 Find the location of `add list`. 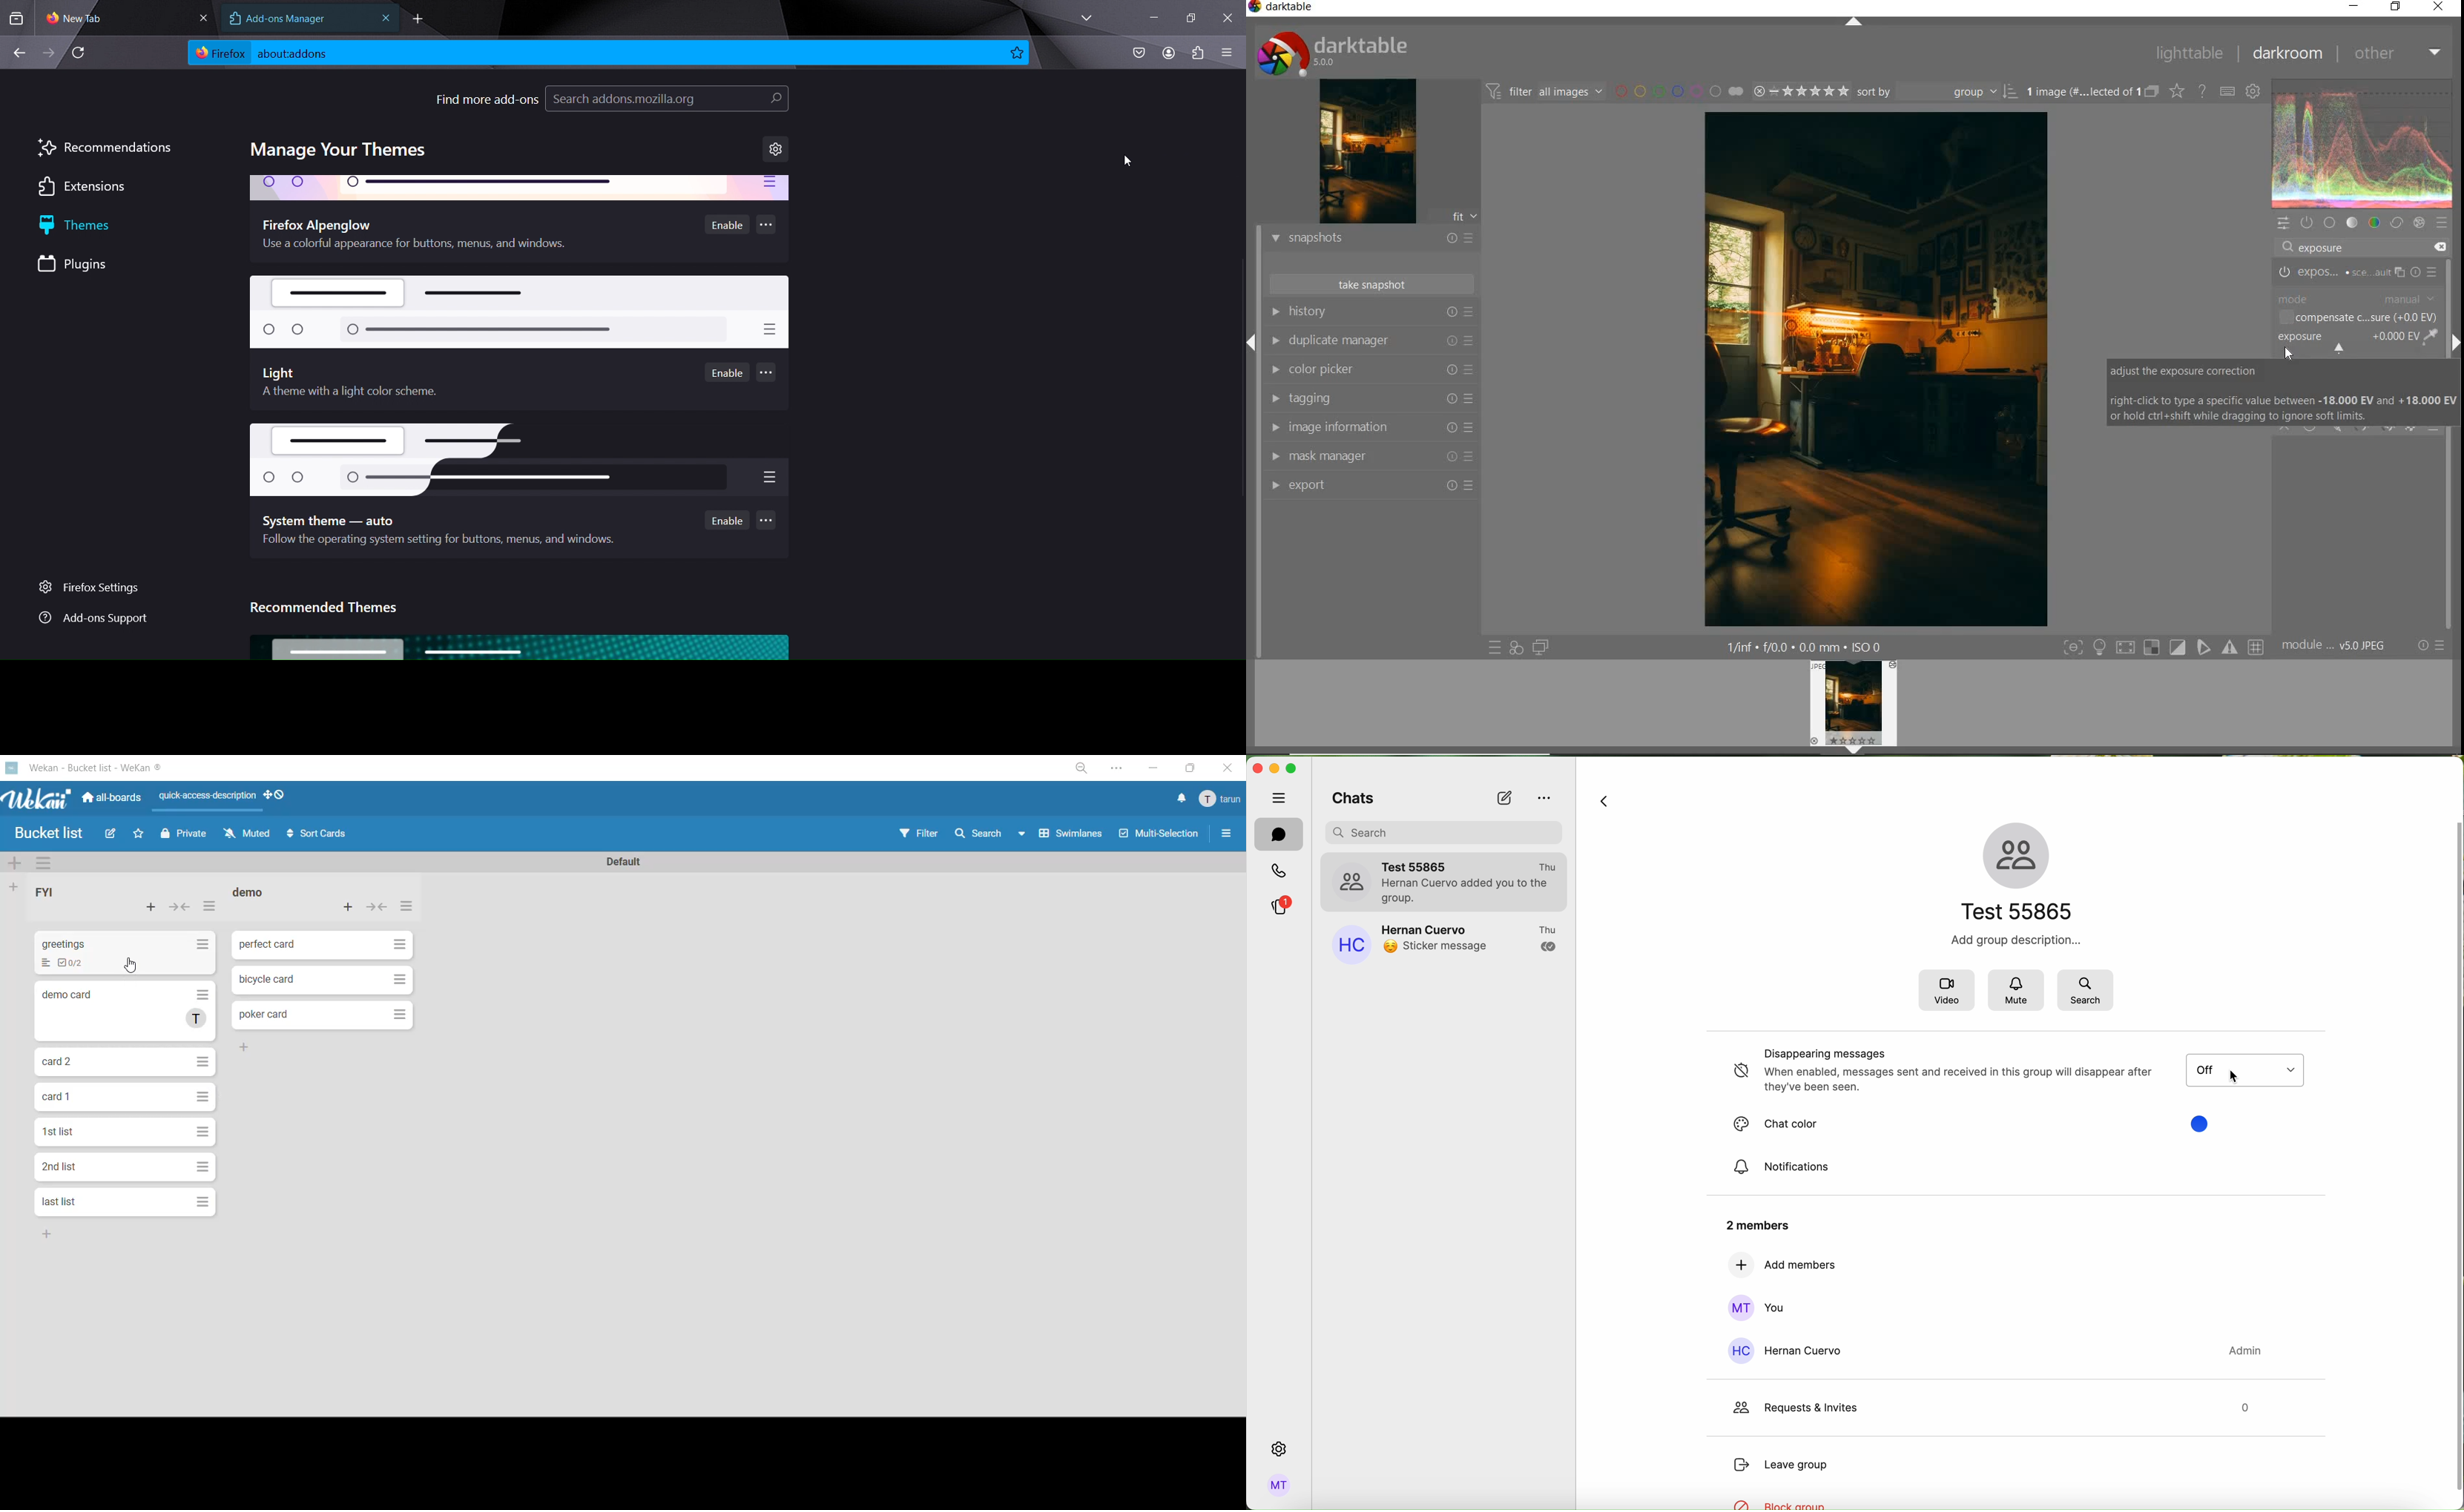

add list is located at coordinates (14, 887).